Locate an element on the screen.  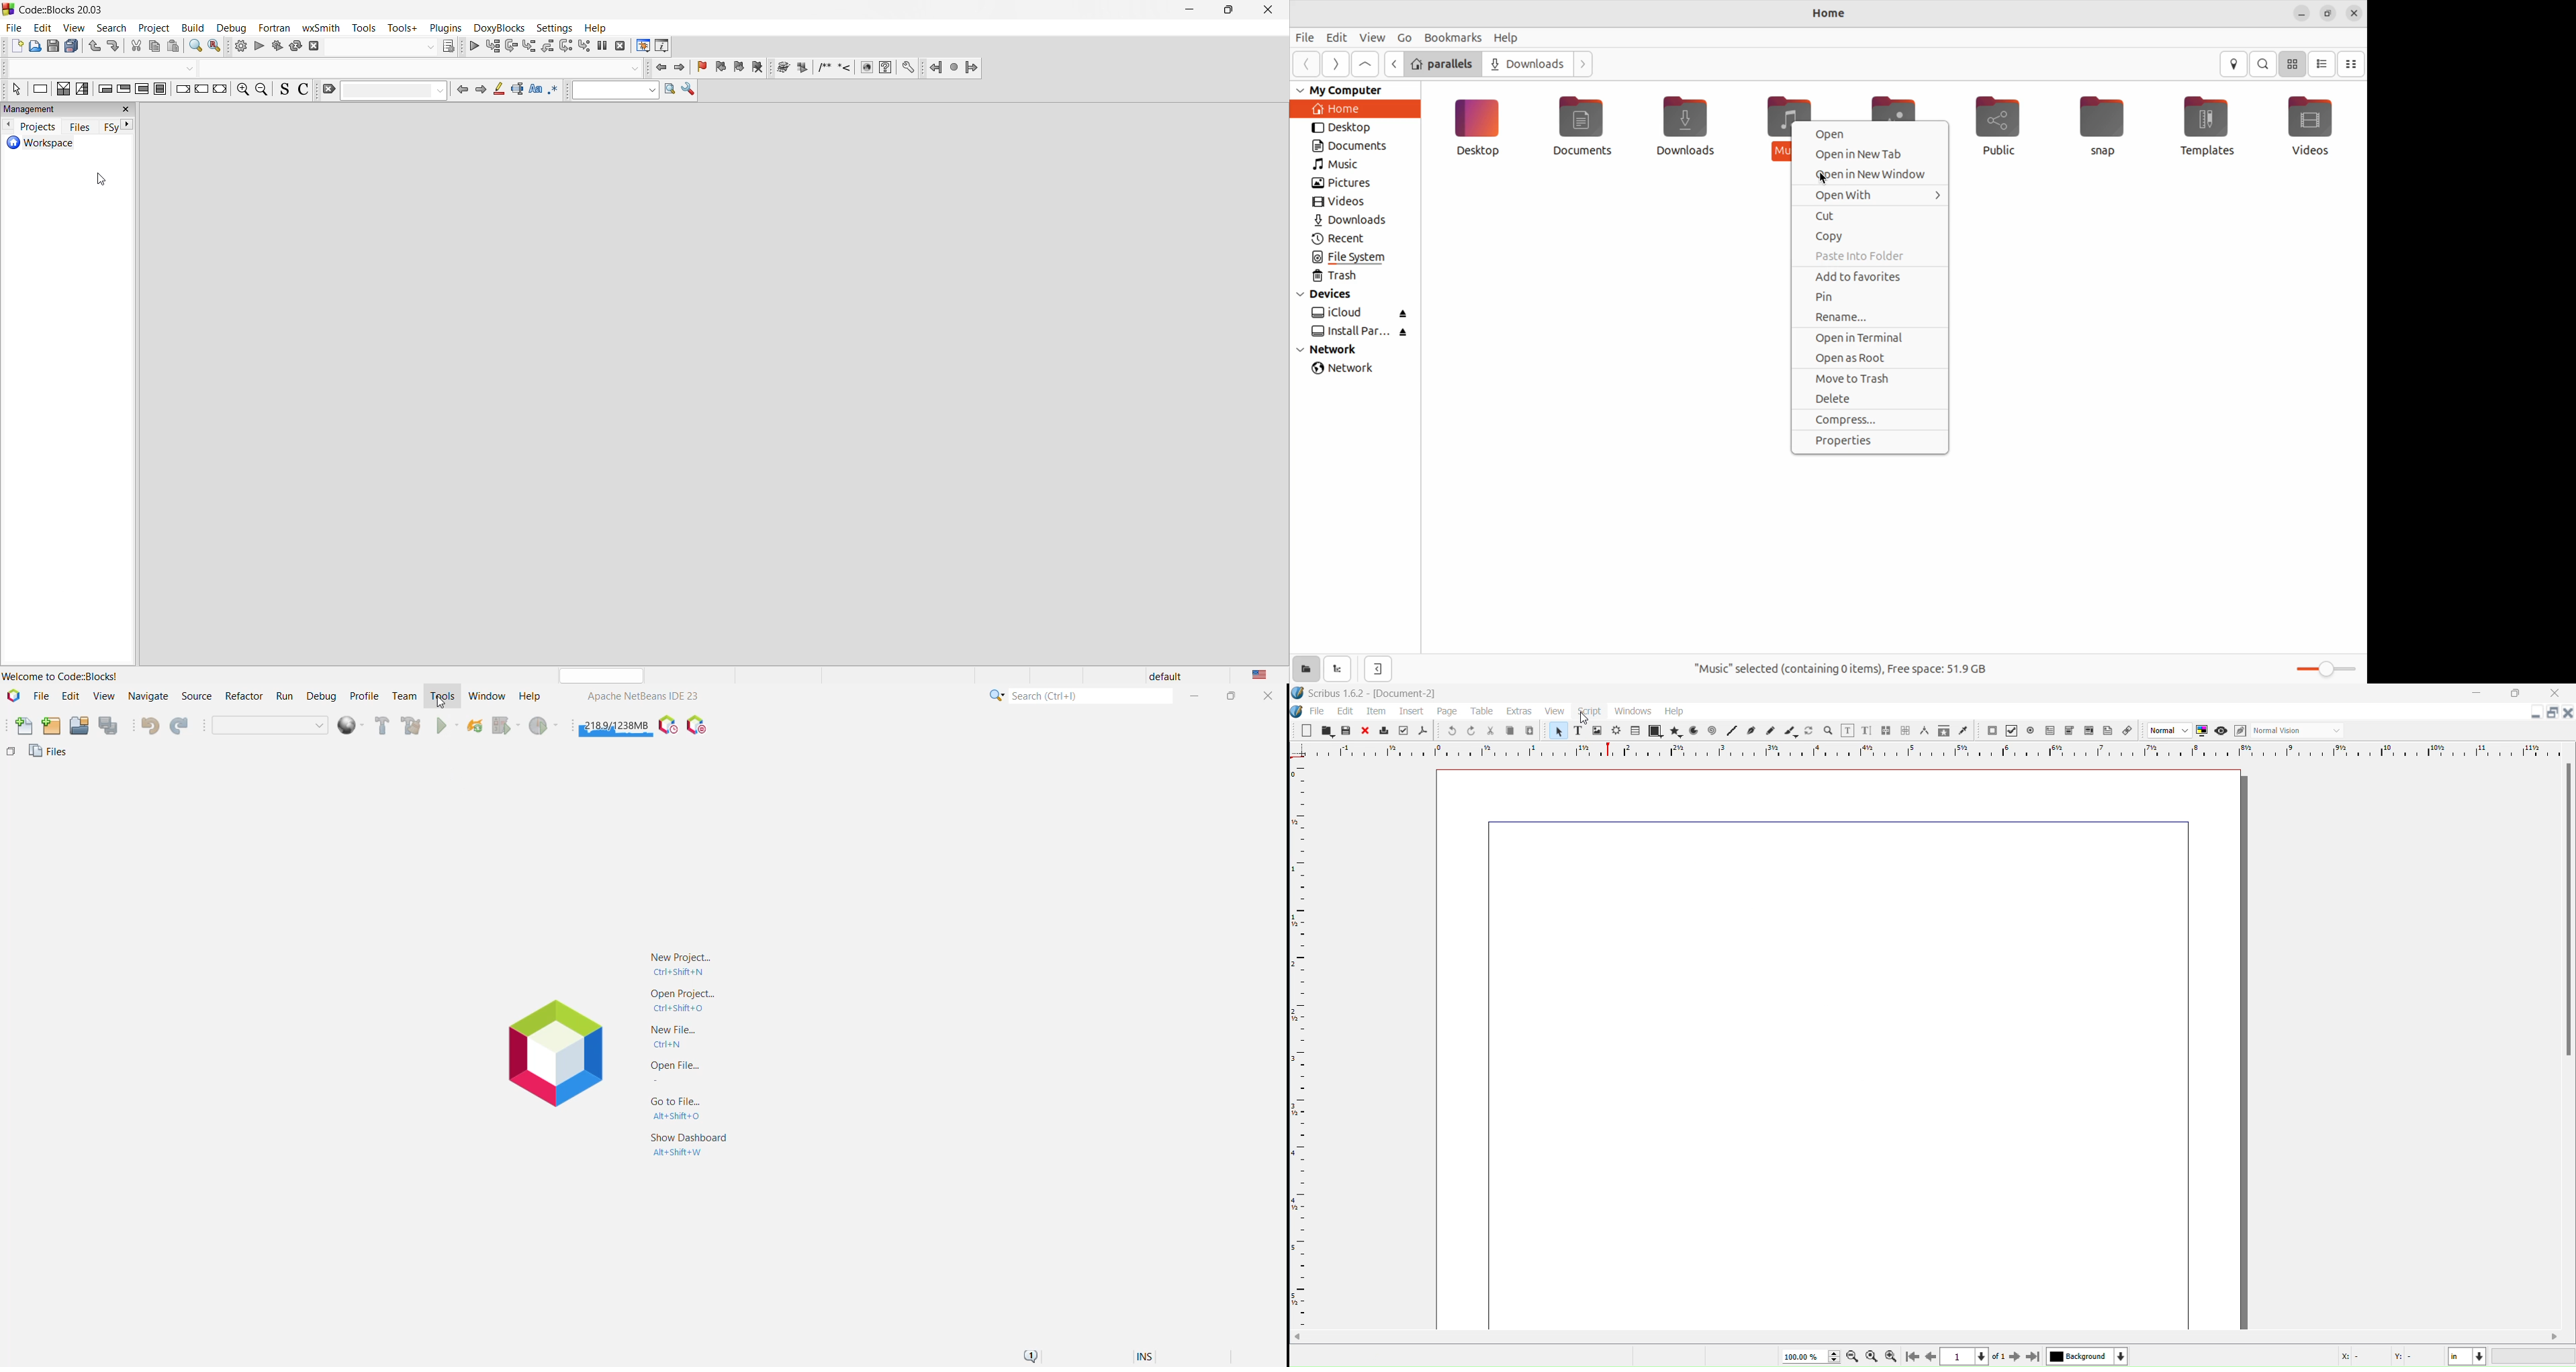
Application Logo is located at coordinates (1297, 694).